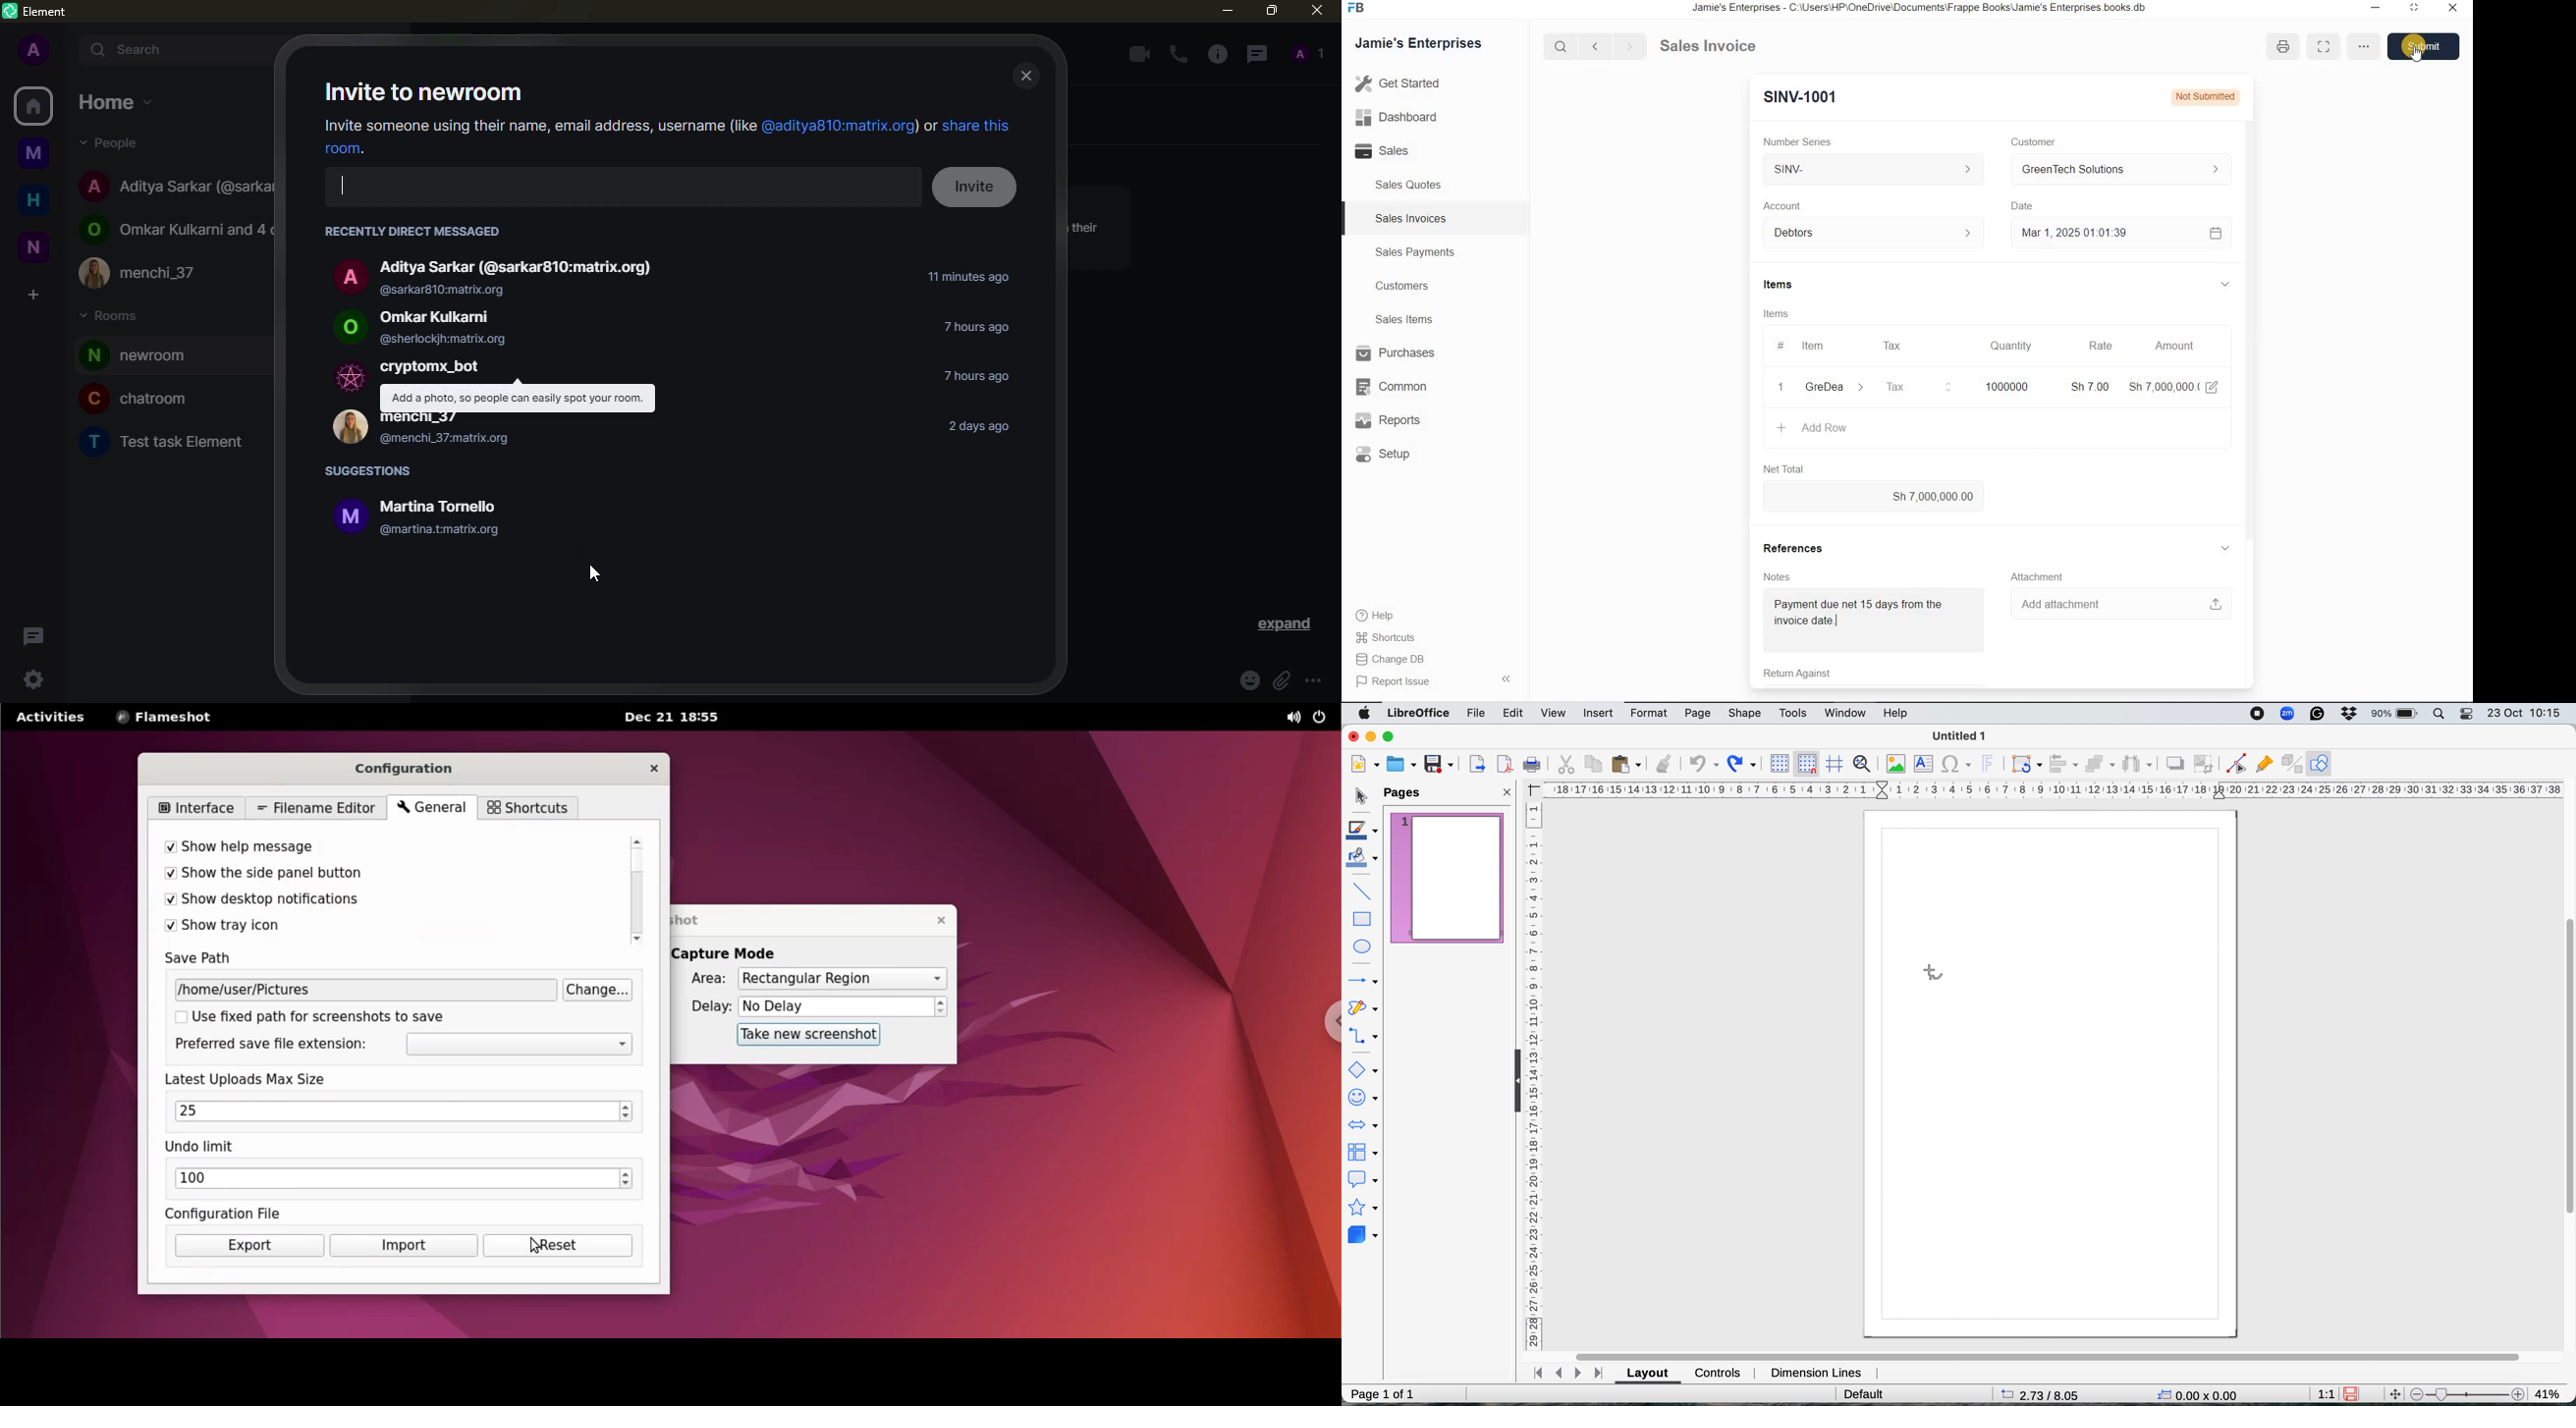  What do you see at coordinates (2101, 347) in the screenshot?
I see `Rate` at bounding box center [2101, 347].